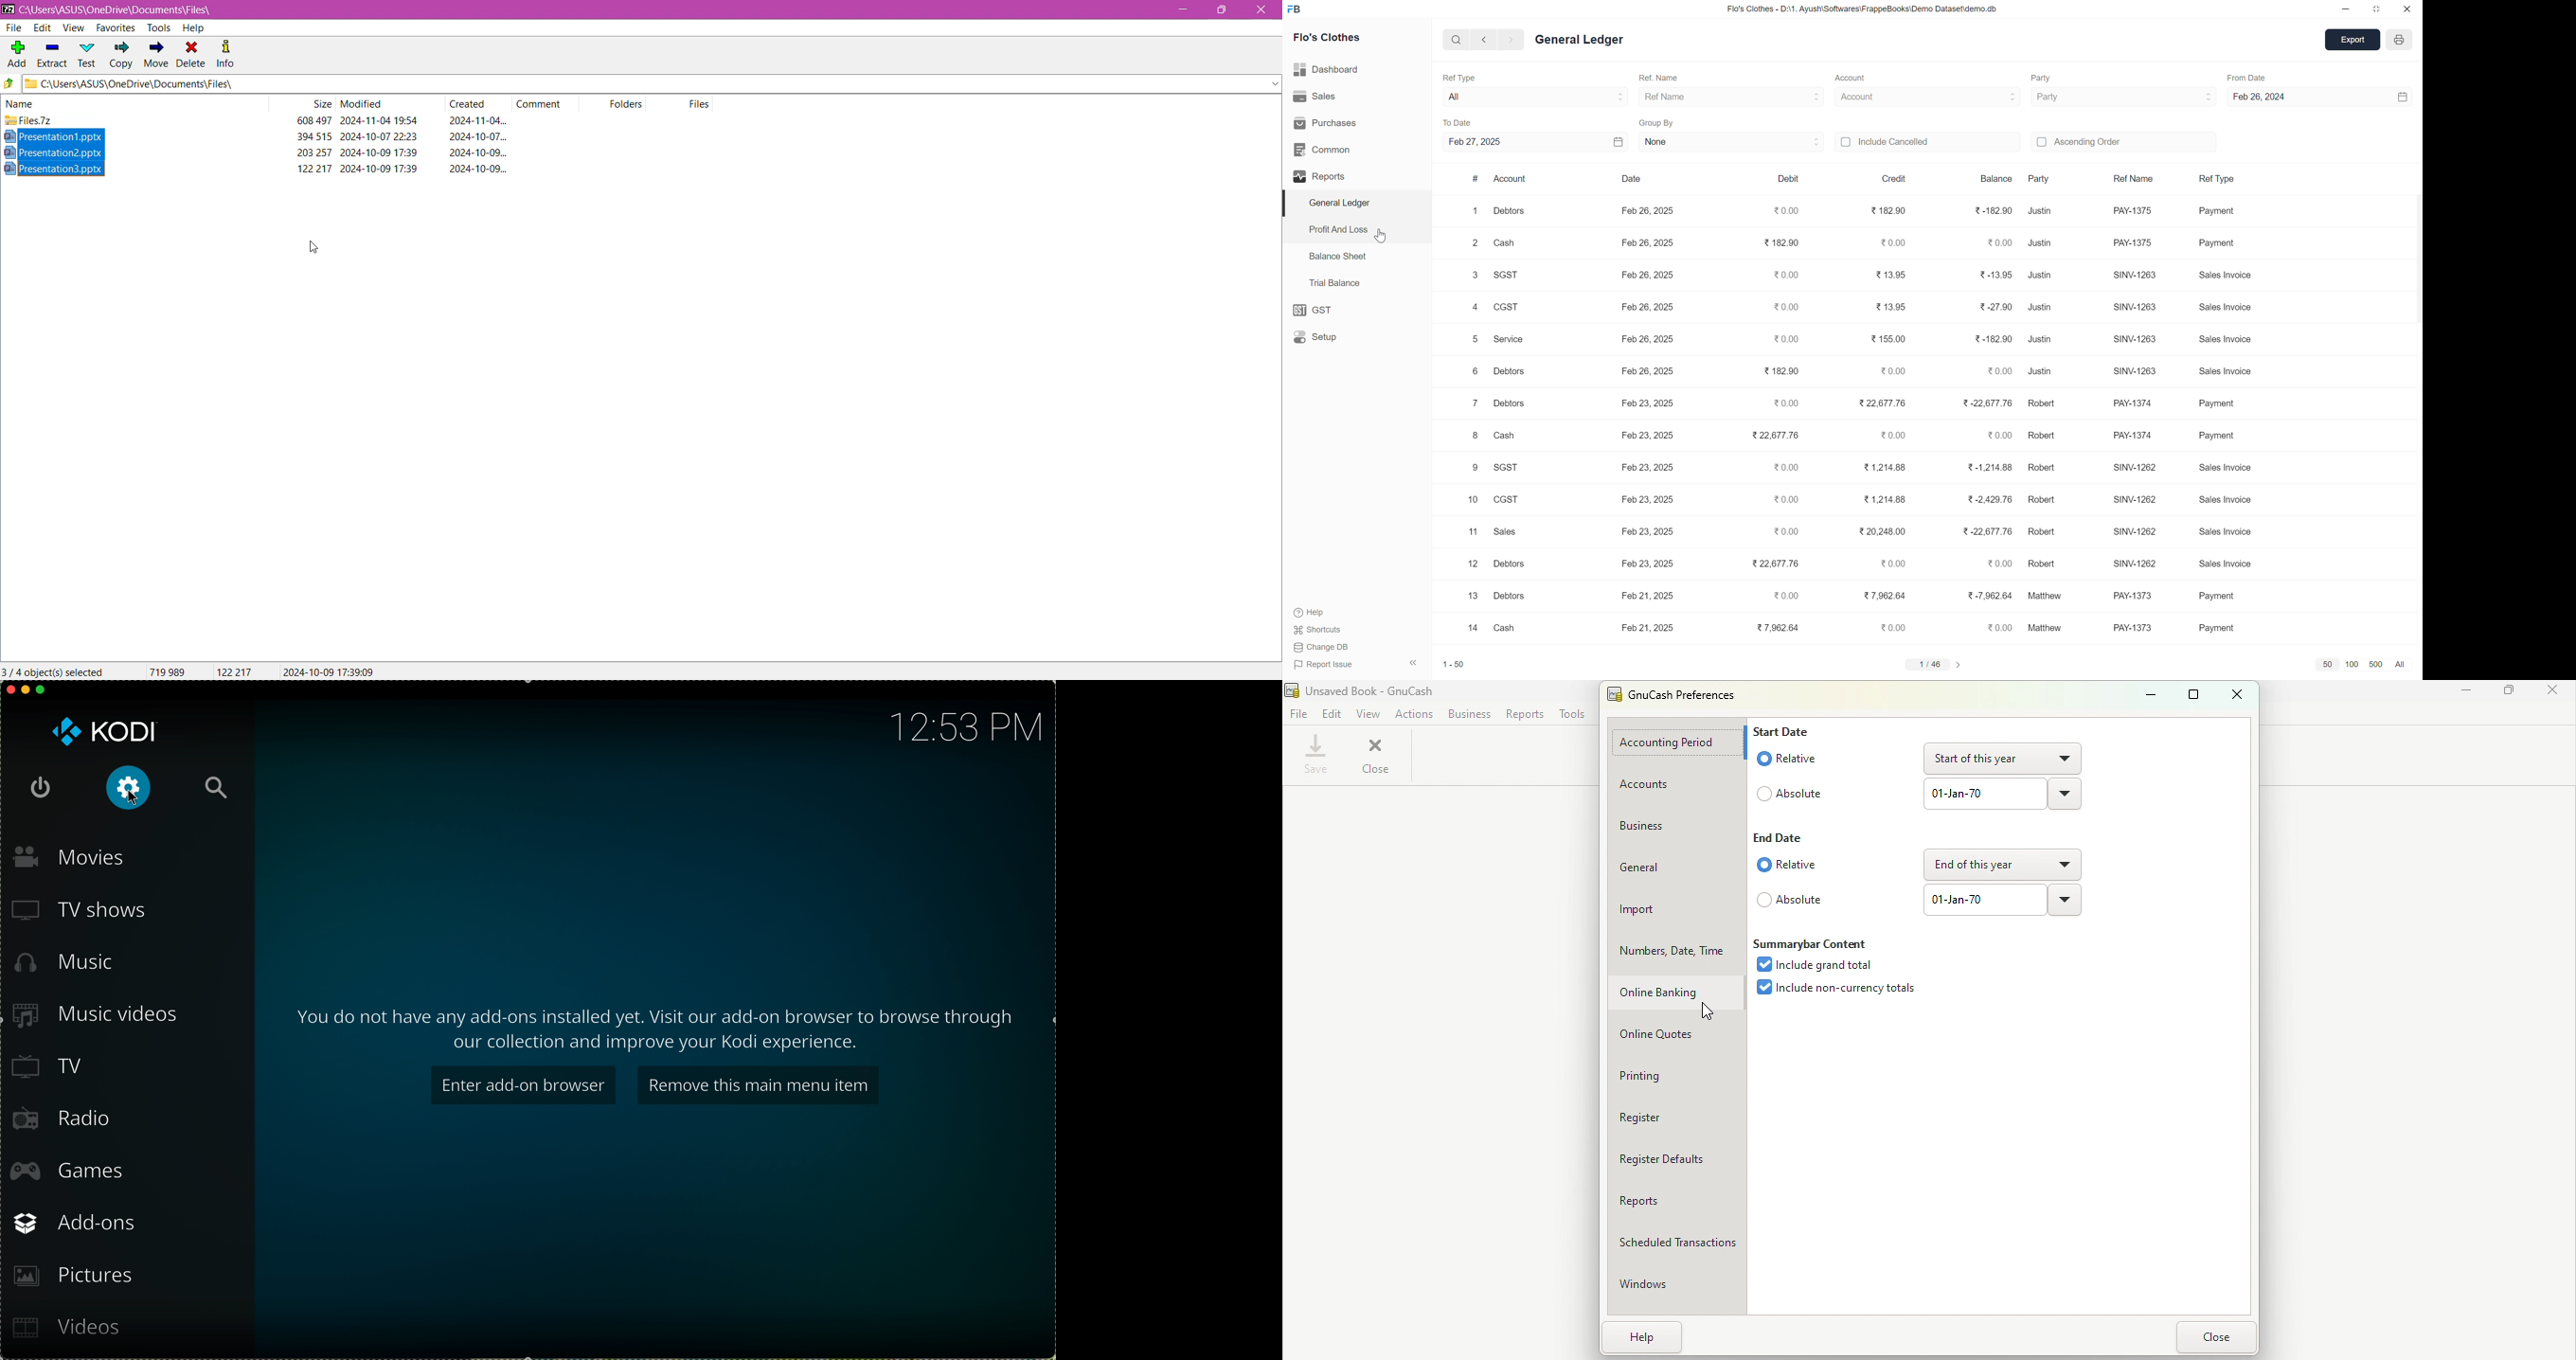 This screenshot has height=1372, width=2576. What do you see at coordinates (2226, 215) in the screenshot?
I see `Payment` at bounding box center [2226, 215].